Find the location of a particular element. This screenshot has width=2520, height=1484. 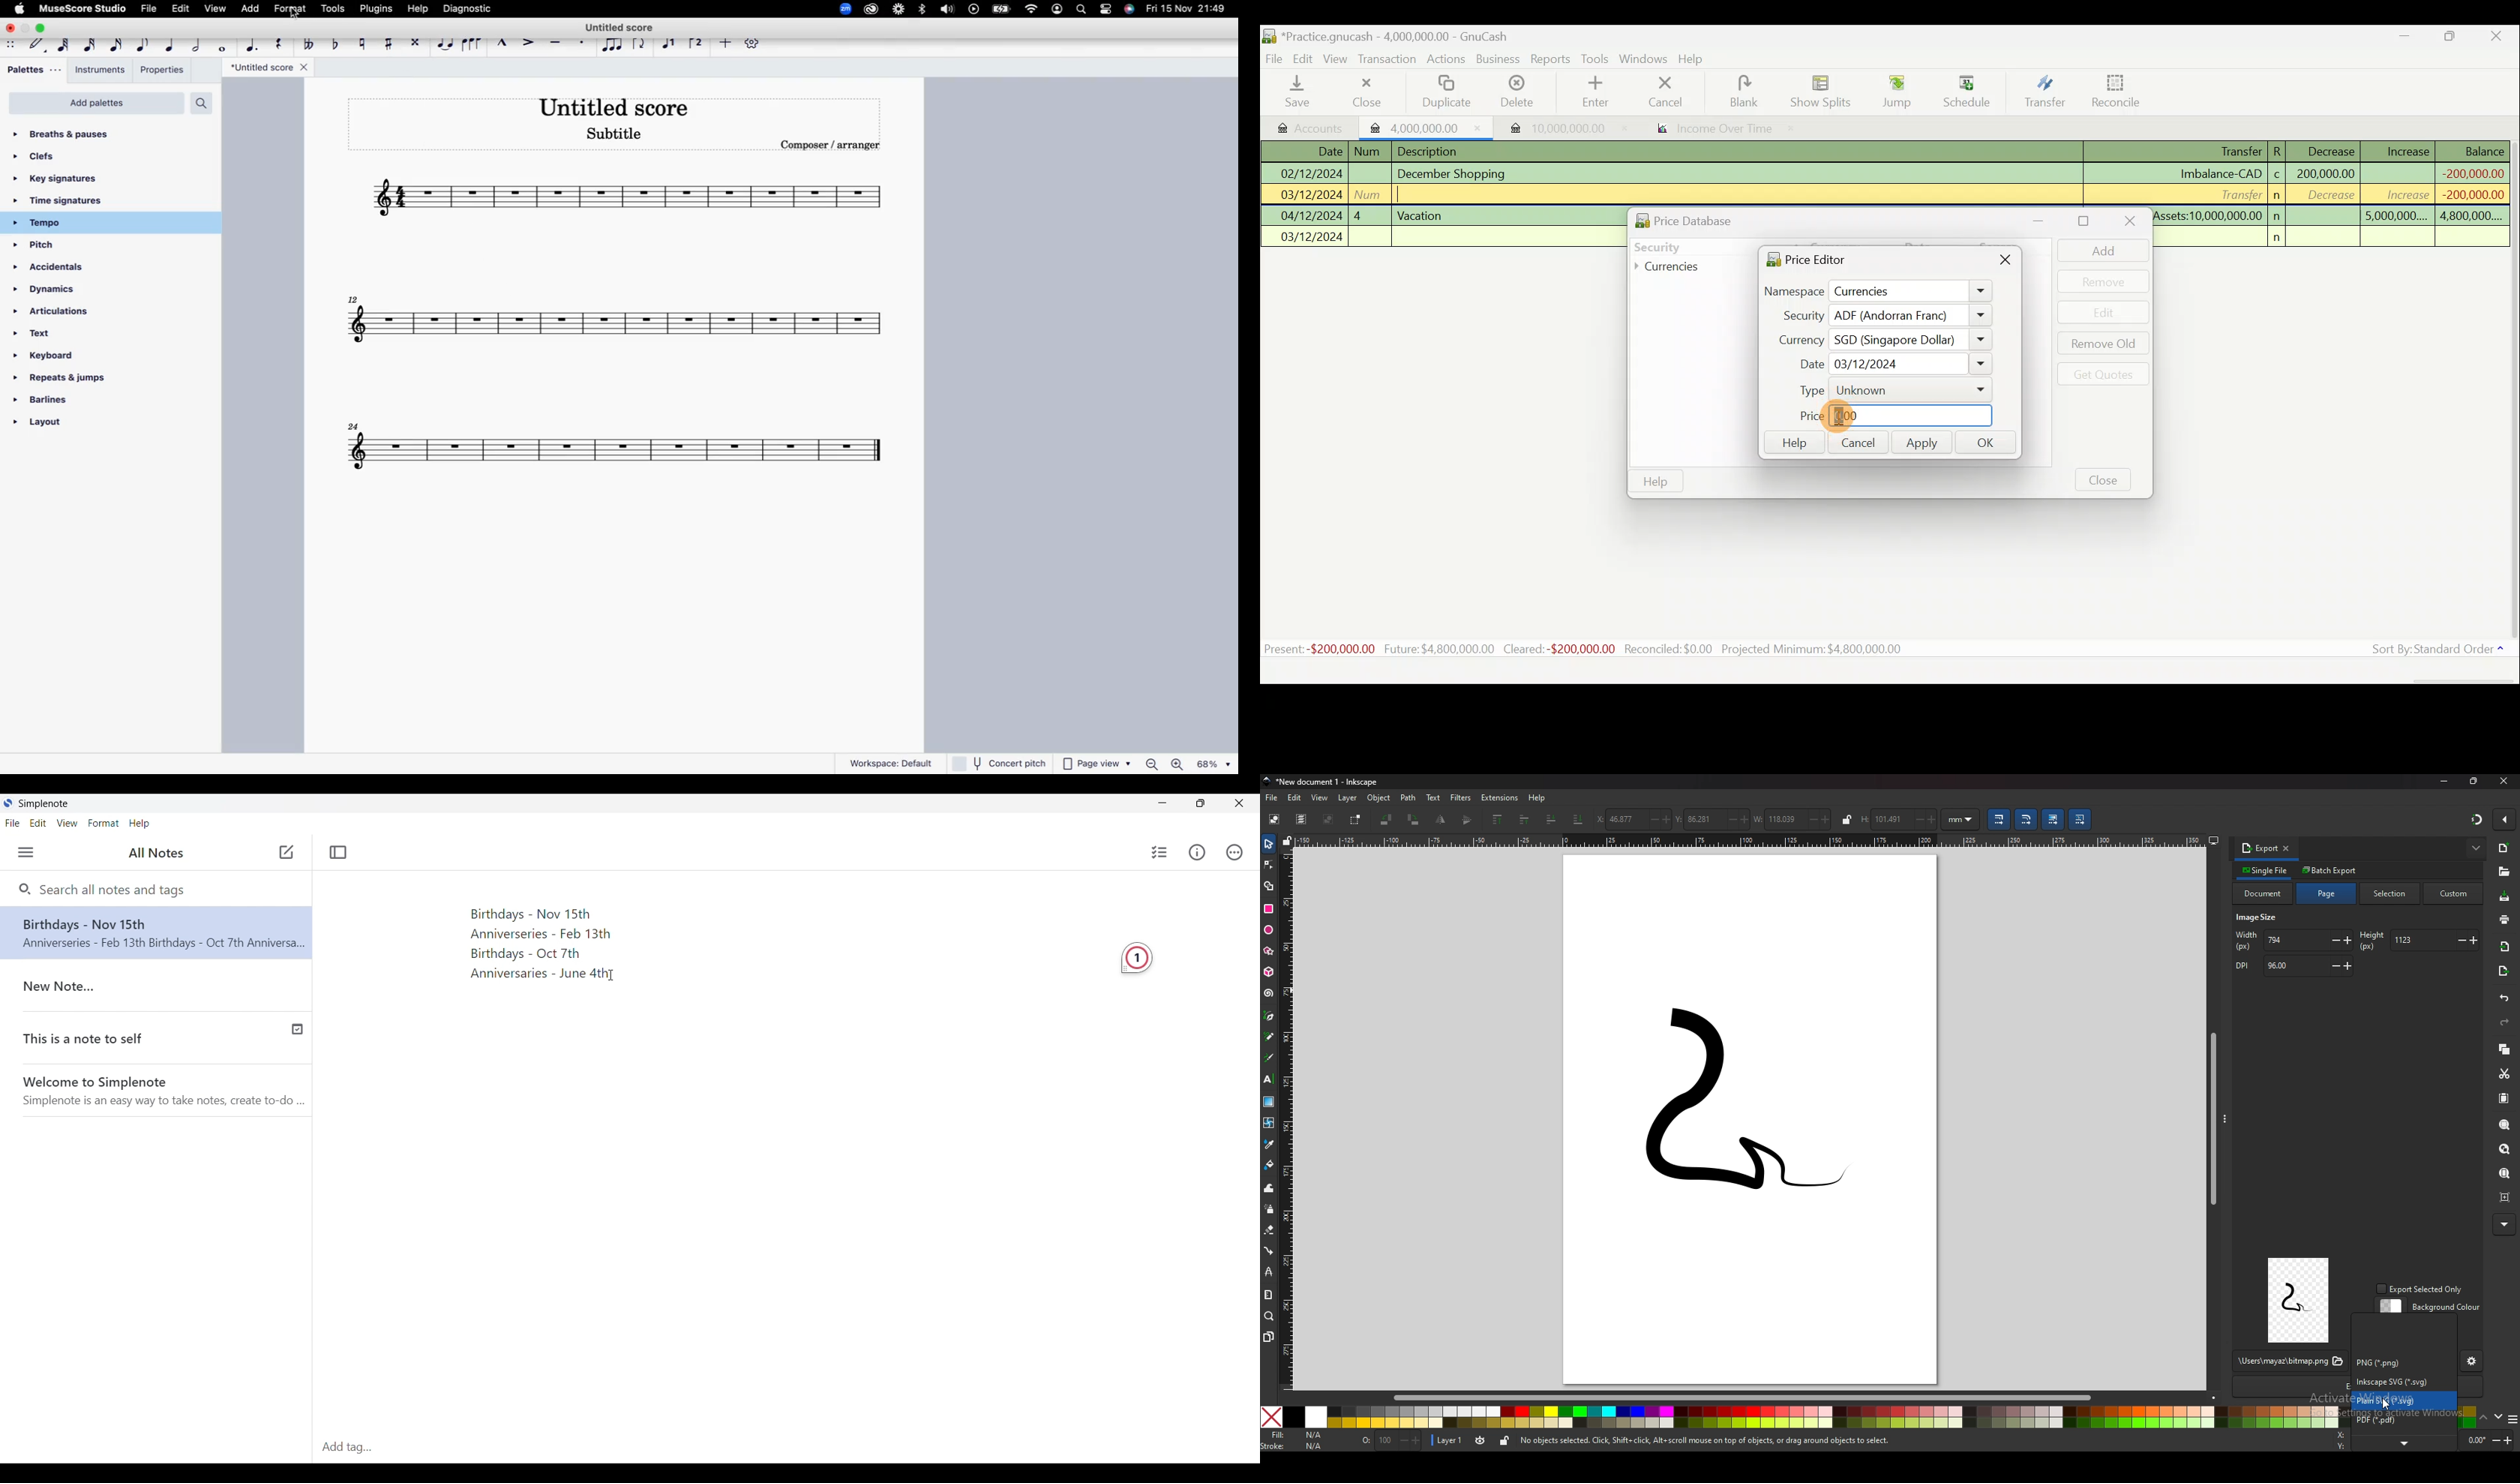

Reconcile is located at coordinates (2111, 91).